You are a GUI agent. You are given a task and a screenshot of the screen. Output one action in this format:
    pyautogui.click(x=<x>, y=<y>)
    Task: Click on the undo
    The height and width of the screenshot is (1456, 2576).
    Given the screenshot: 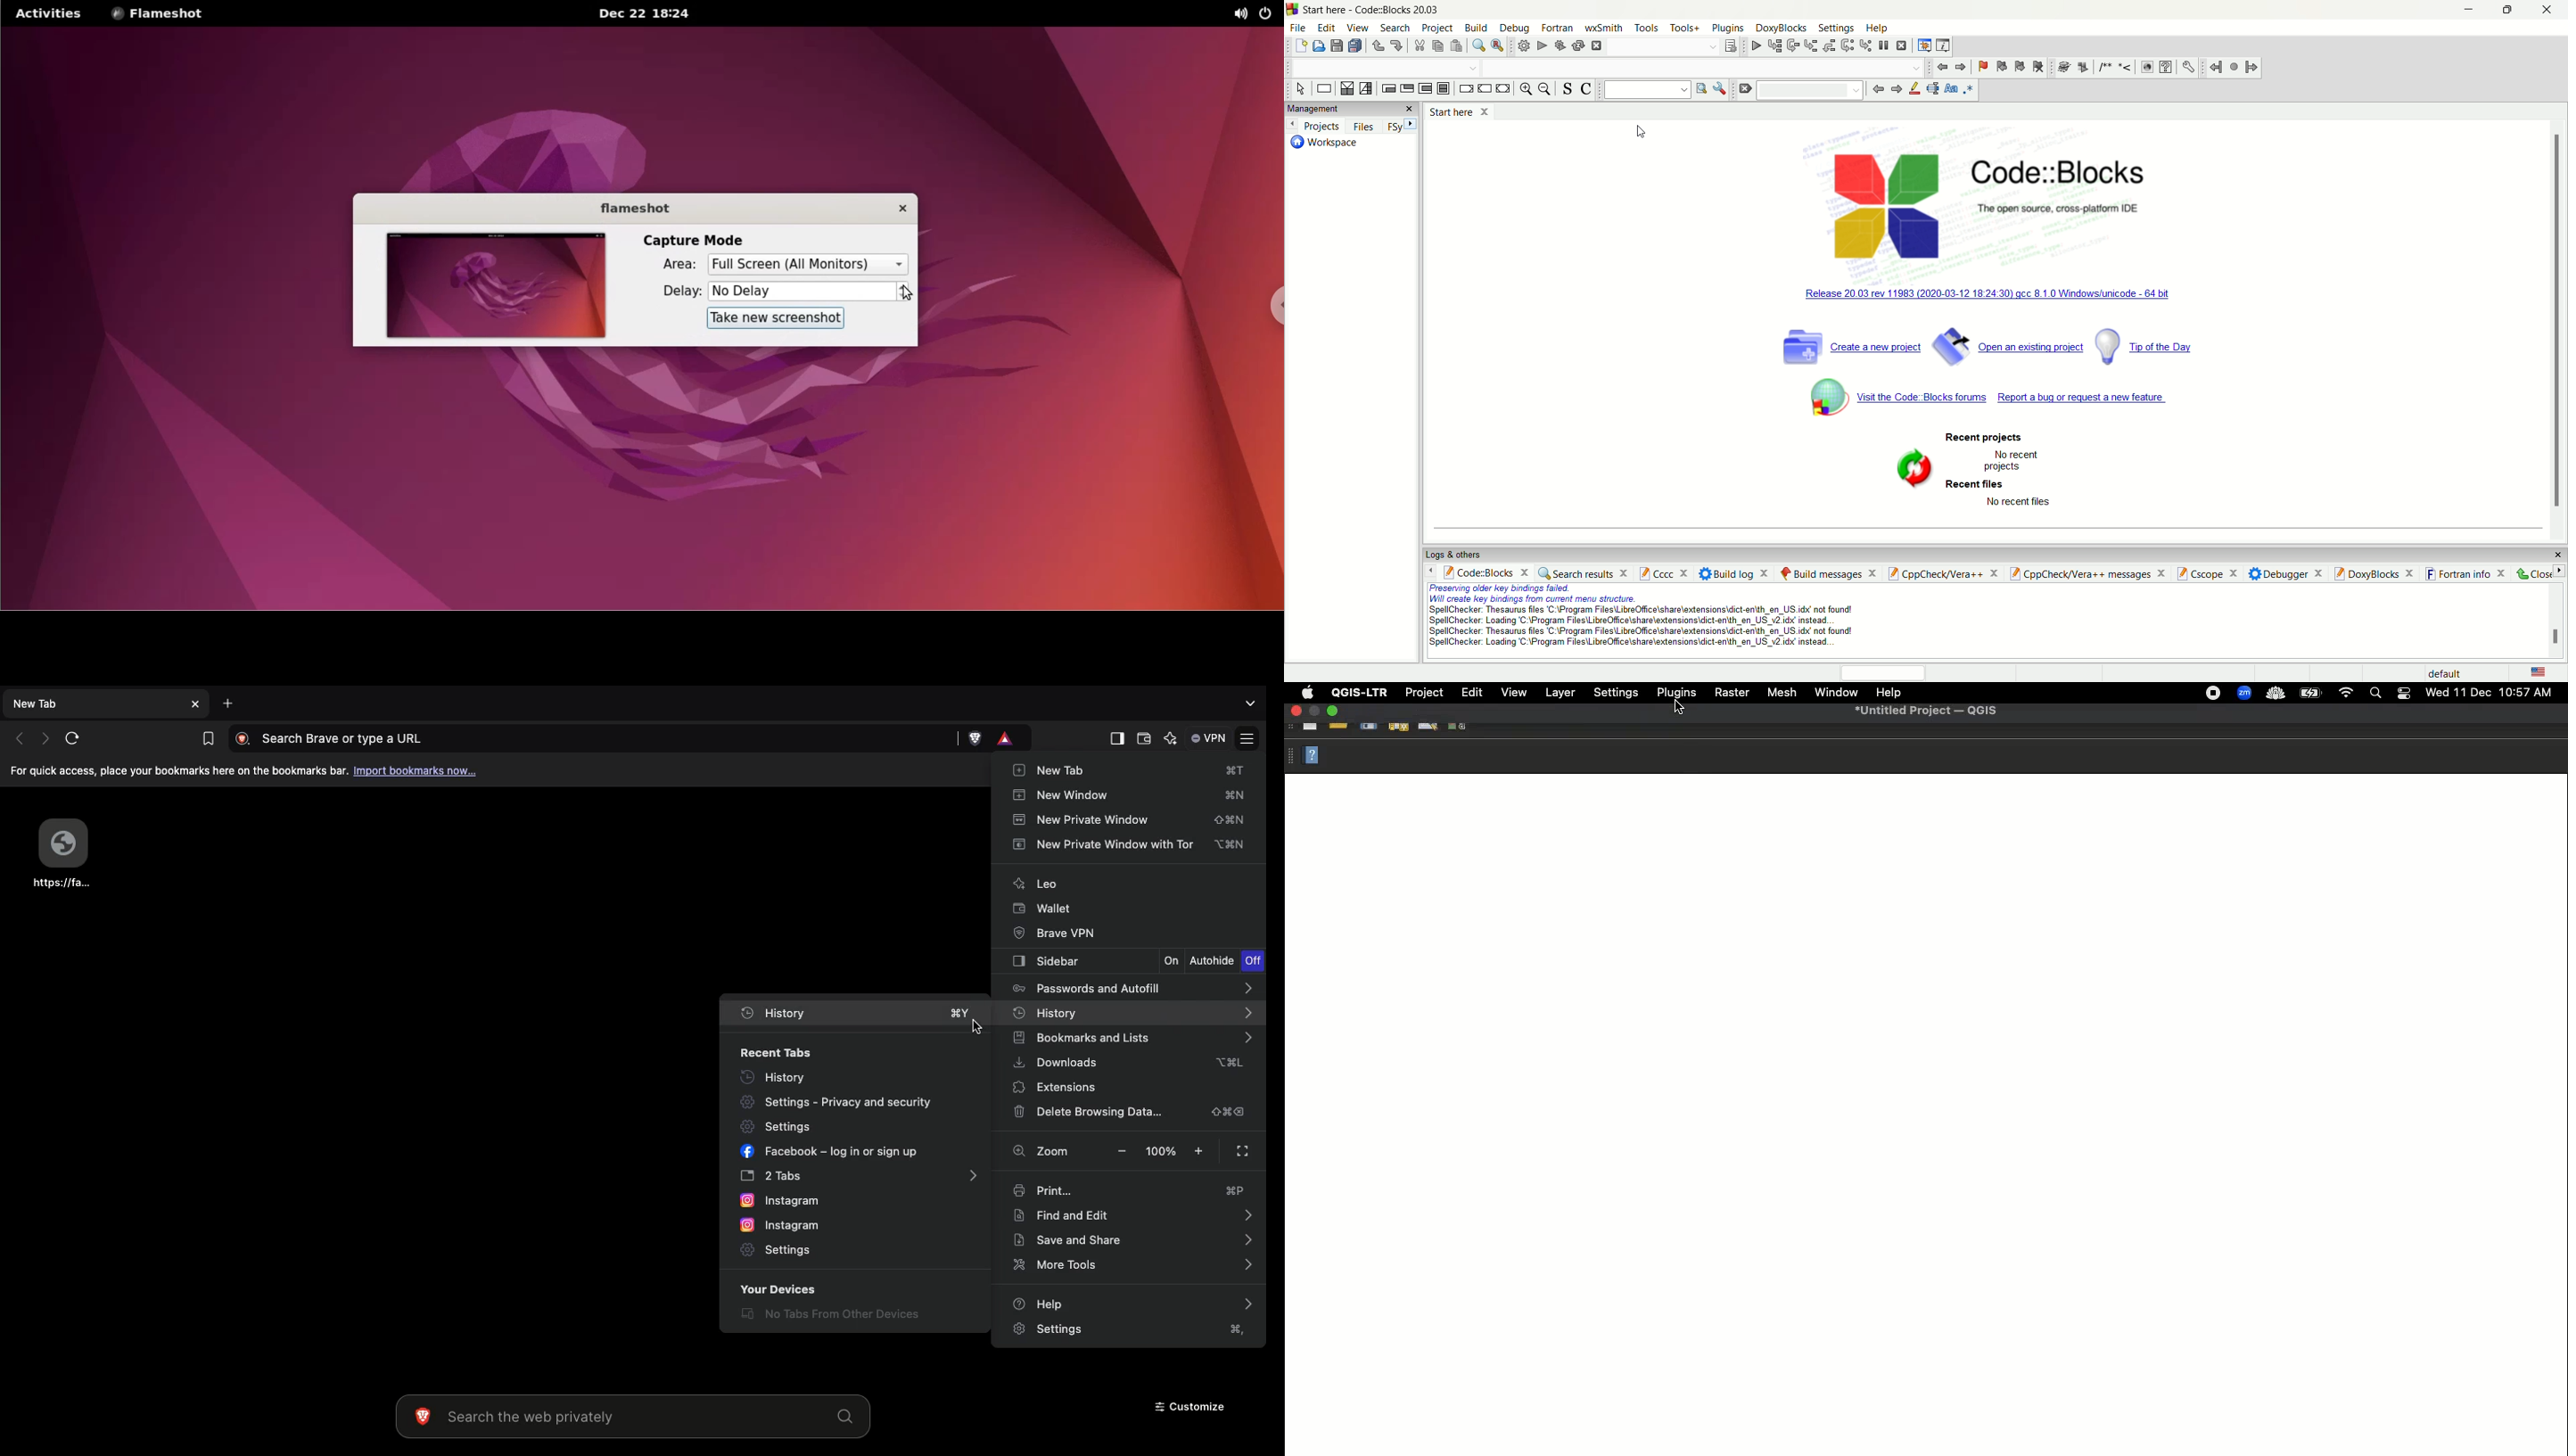 What is the action you would take?
    pyautogui.click(x=1378, y=46)
    